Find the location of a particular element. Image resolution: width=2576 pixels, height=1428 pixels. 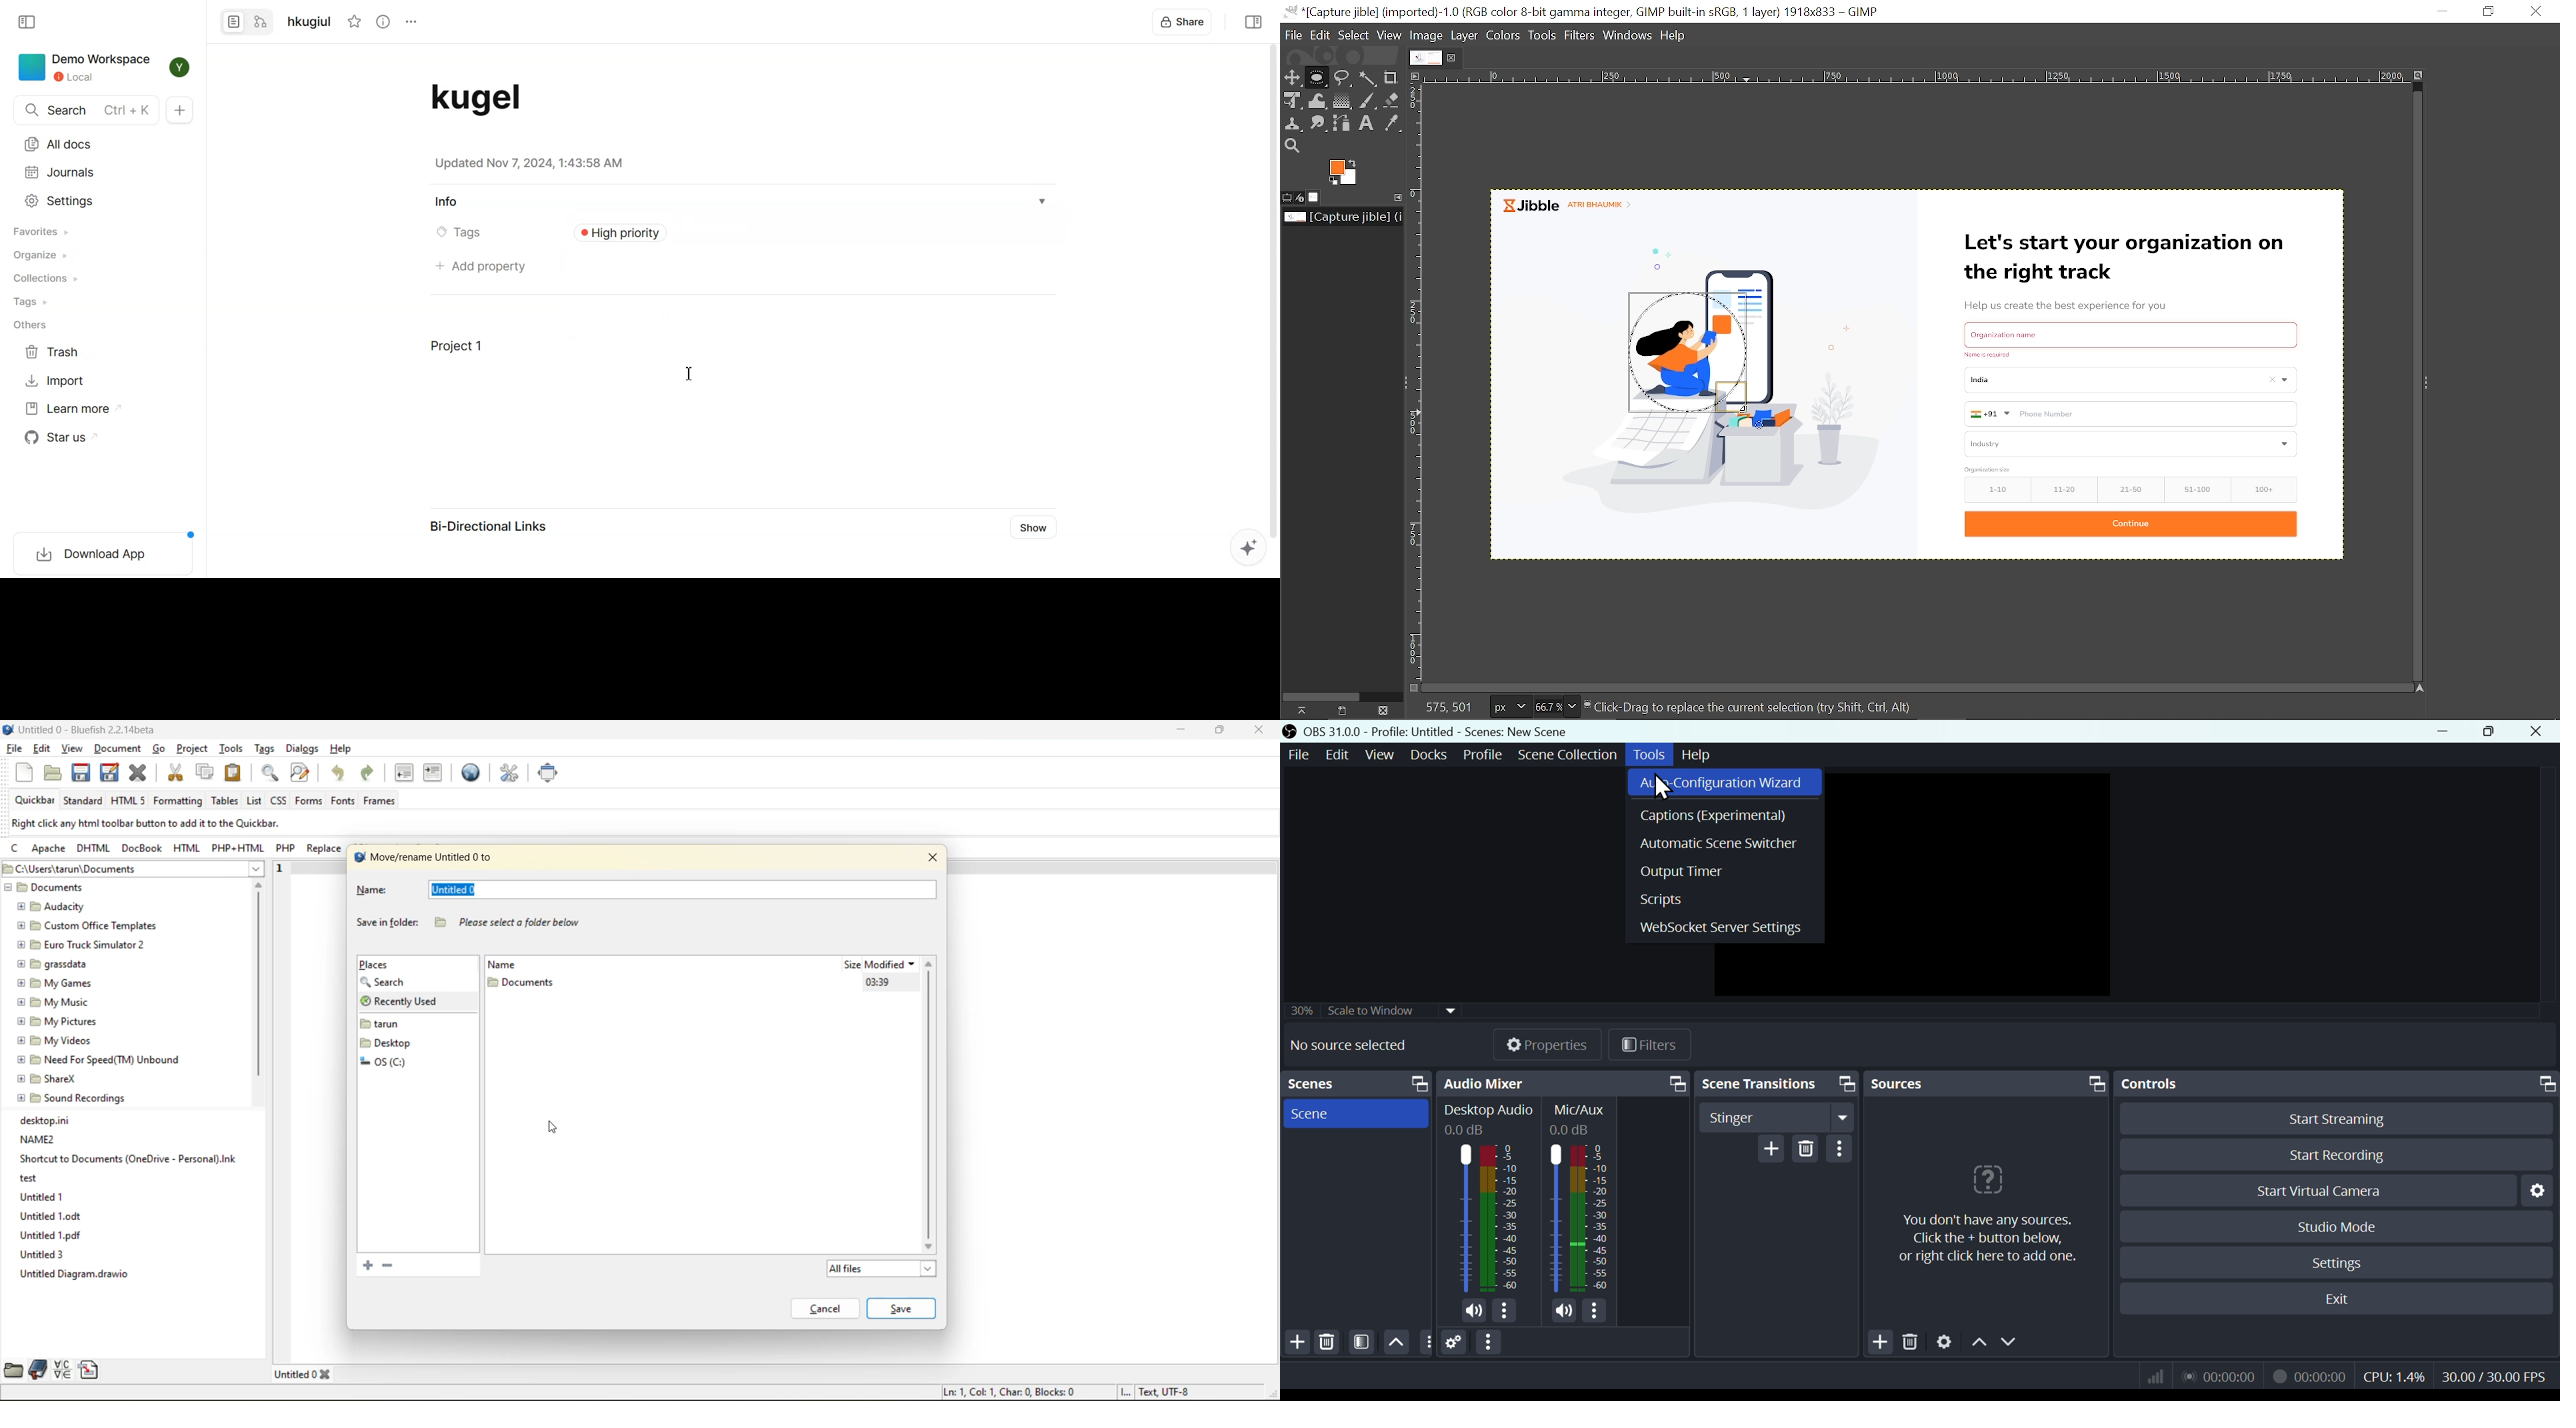

cursor is located at coordinates (554, 1129).